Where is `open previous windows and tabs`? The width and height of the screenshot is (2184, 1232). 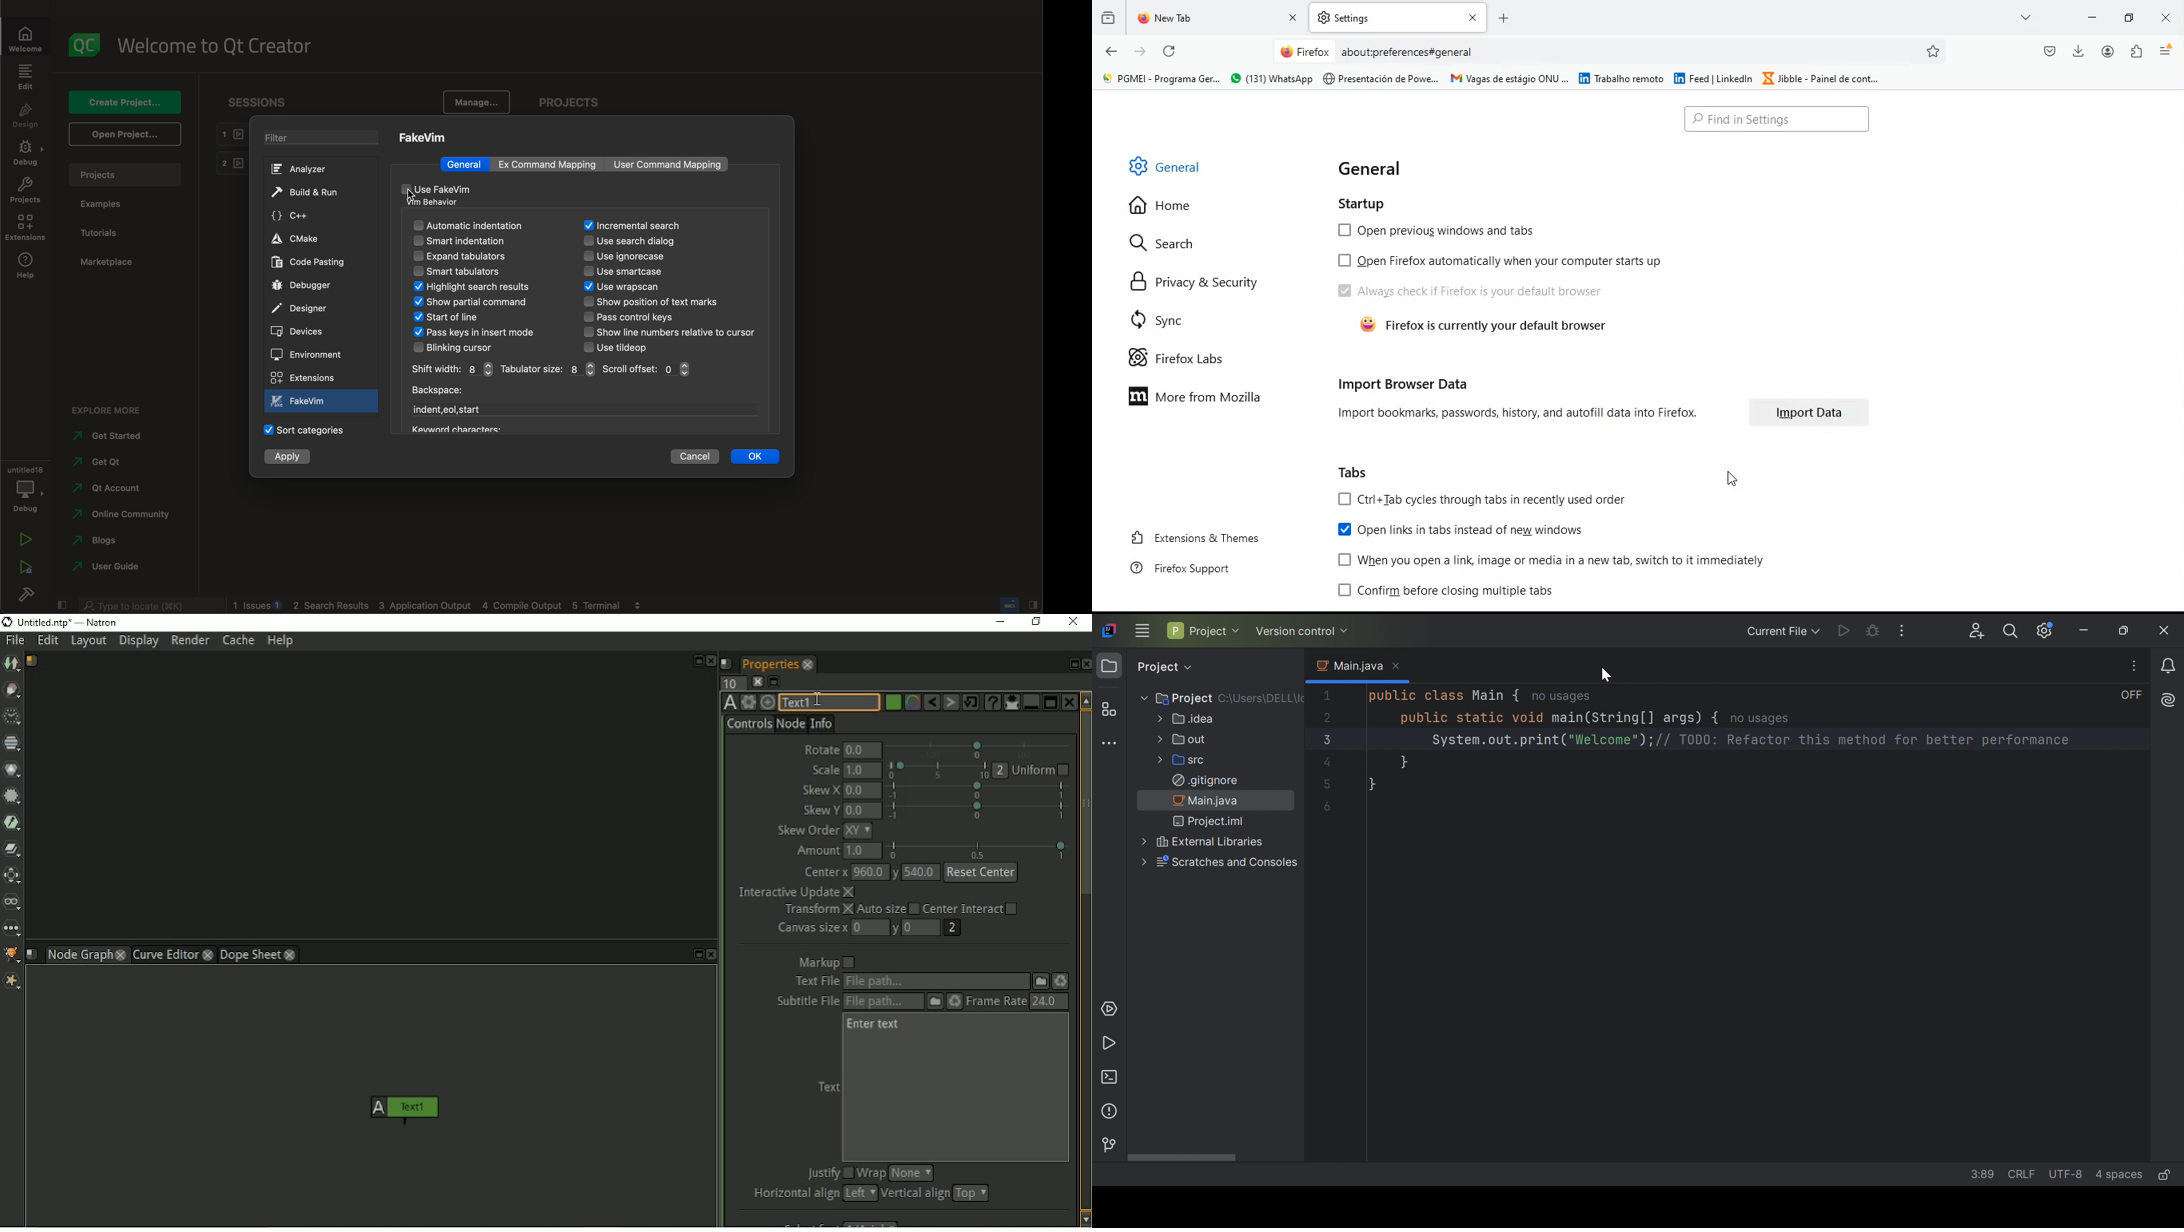 open previous windows and tabs is located at coordinates (1437, 231).